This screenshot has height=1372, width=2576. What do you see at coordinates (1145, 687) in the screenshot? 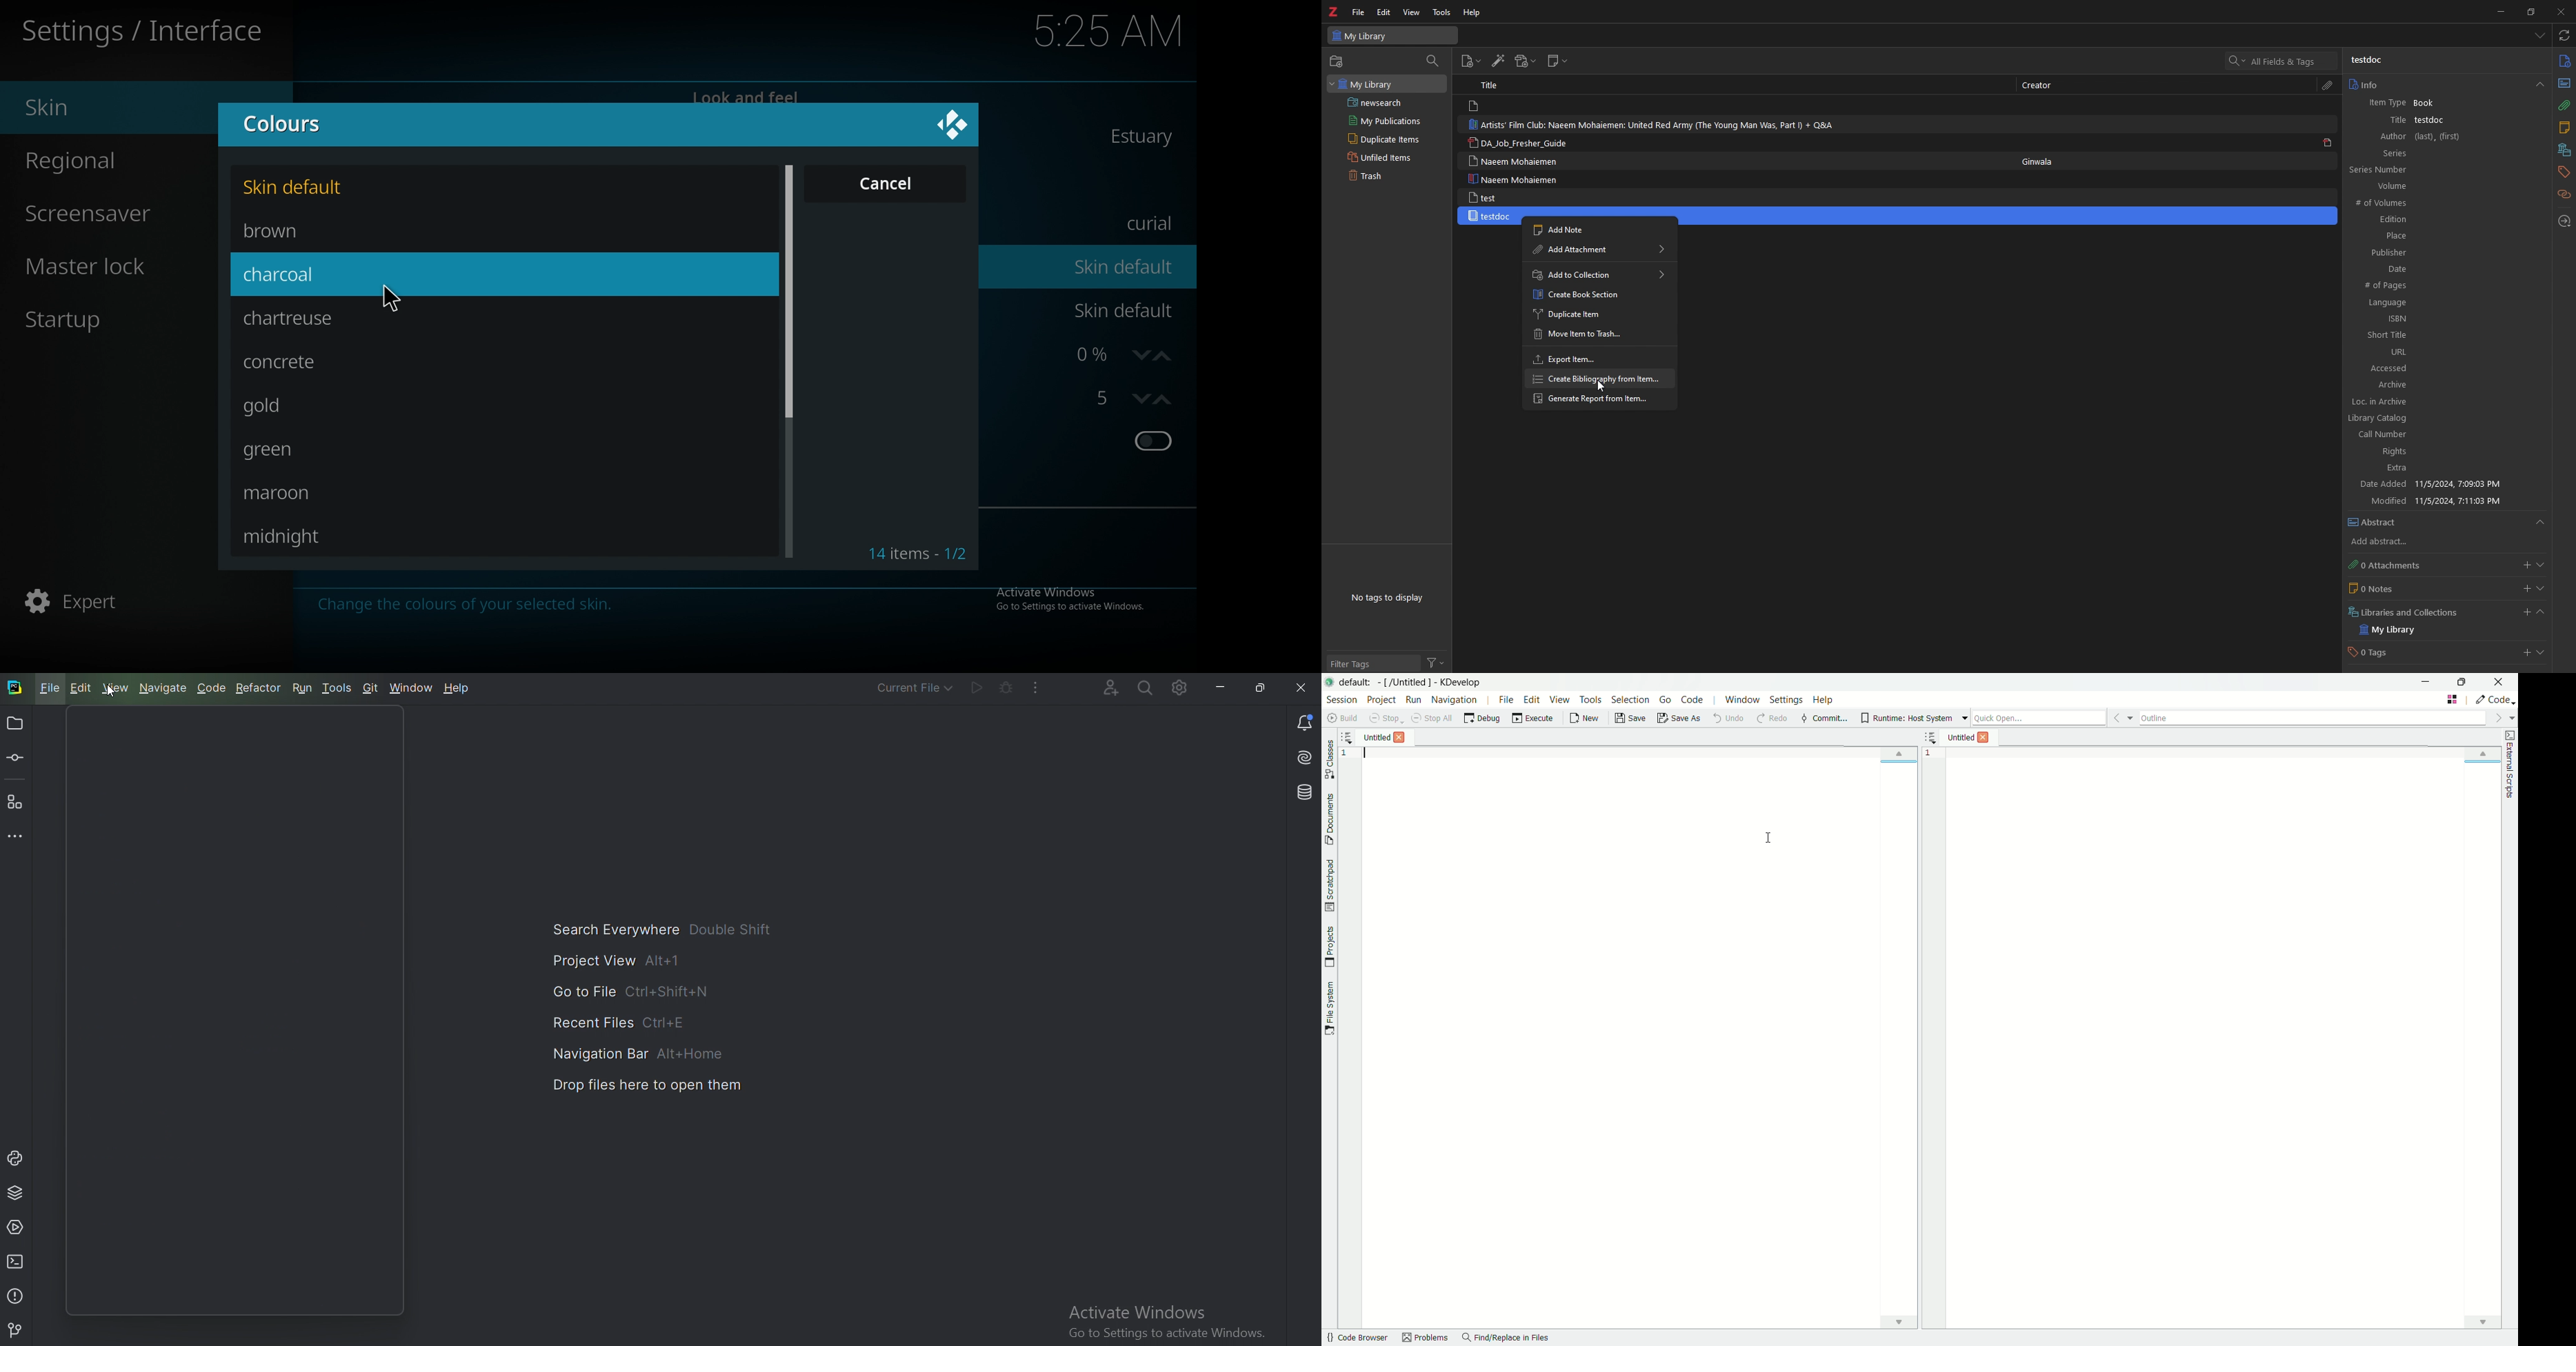
I see `Search Everywhere` at bounding box center [1145, 687].